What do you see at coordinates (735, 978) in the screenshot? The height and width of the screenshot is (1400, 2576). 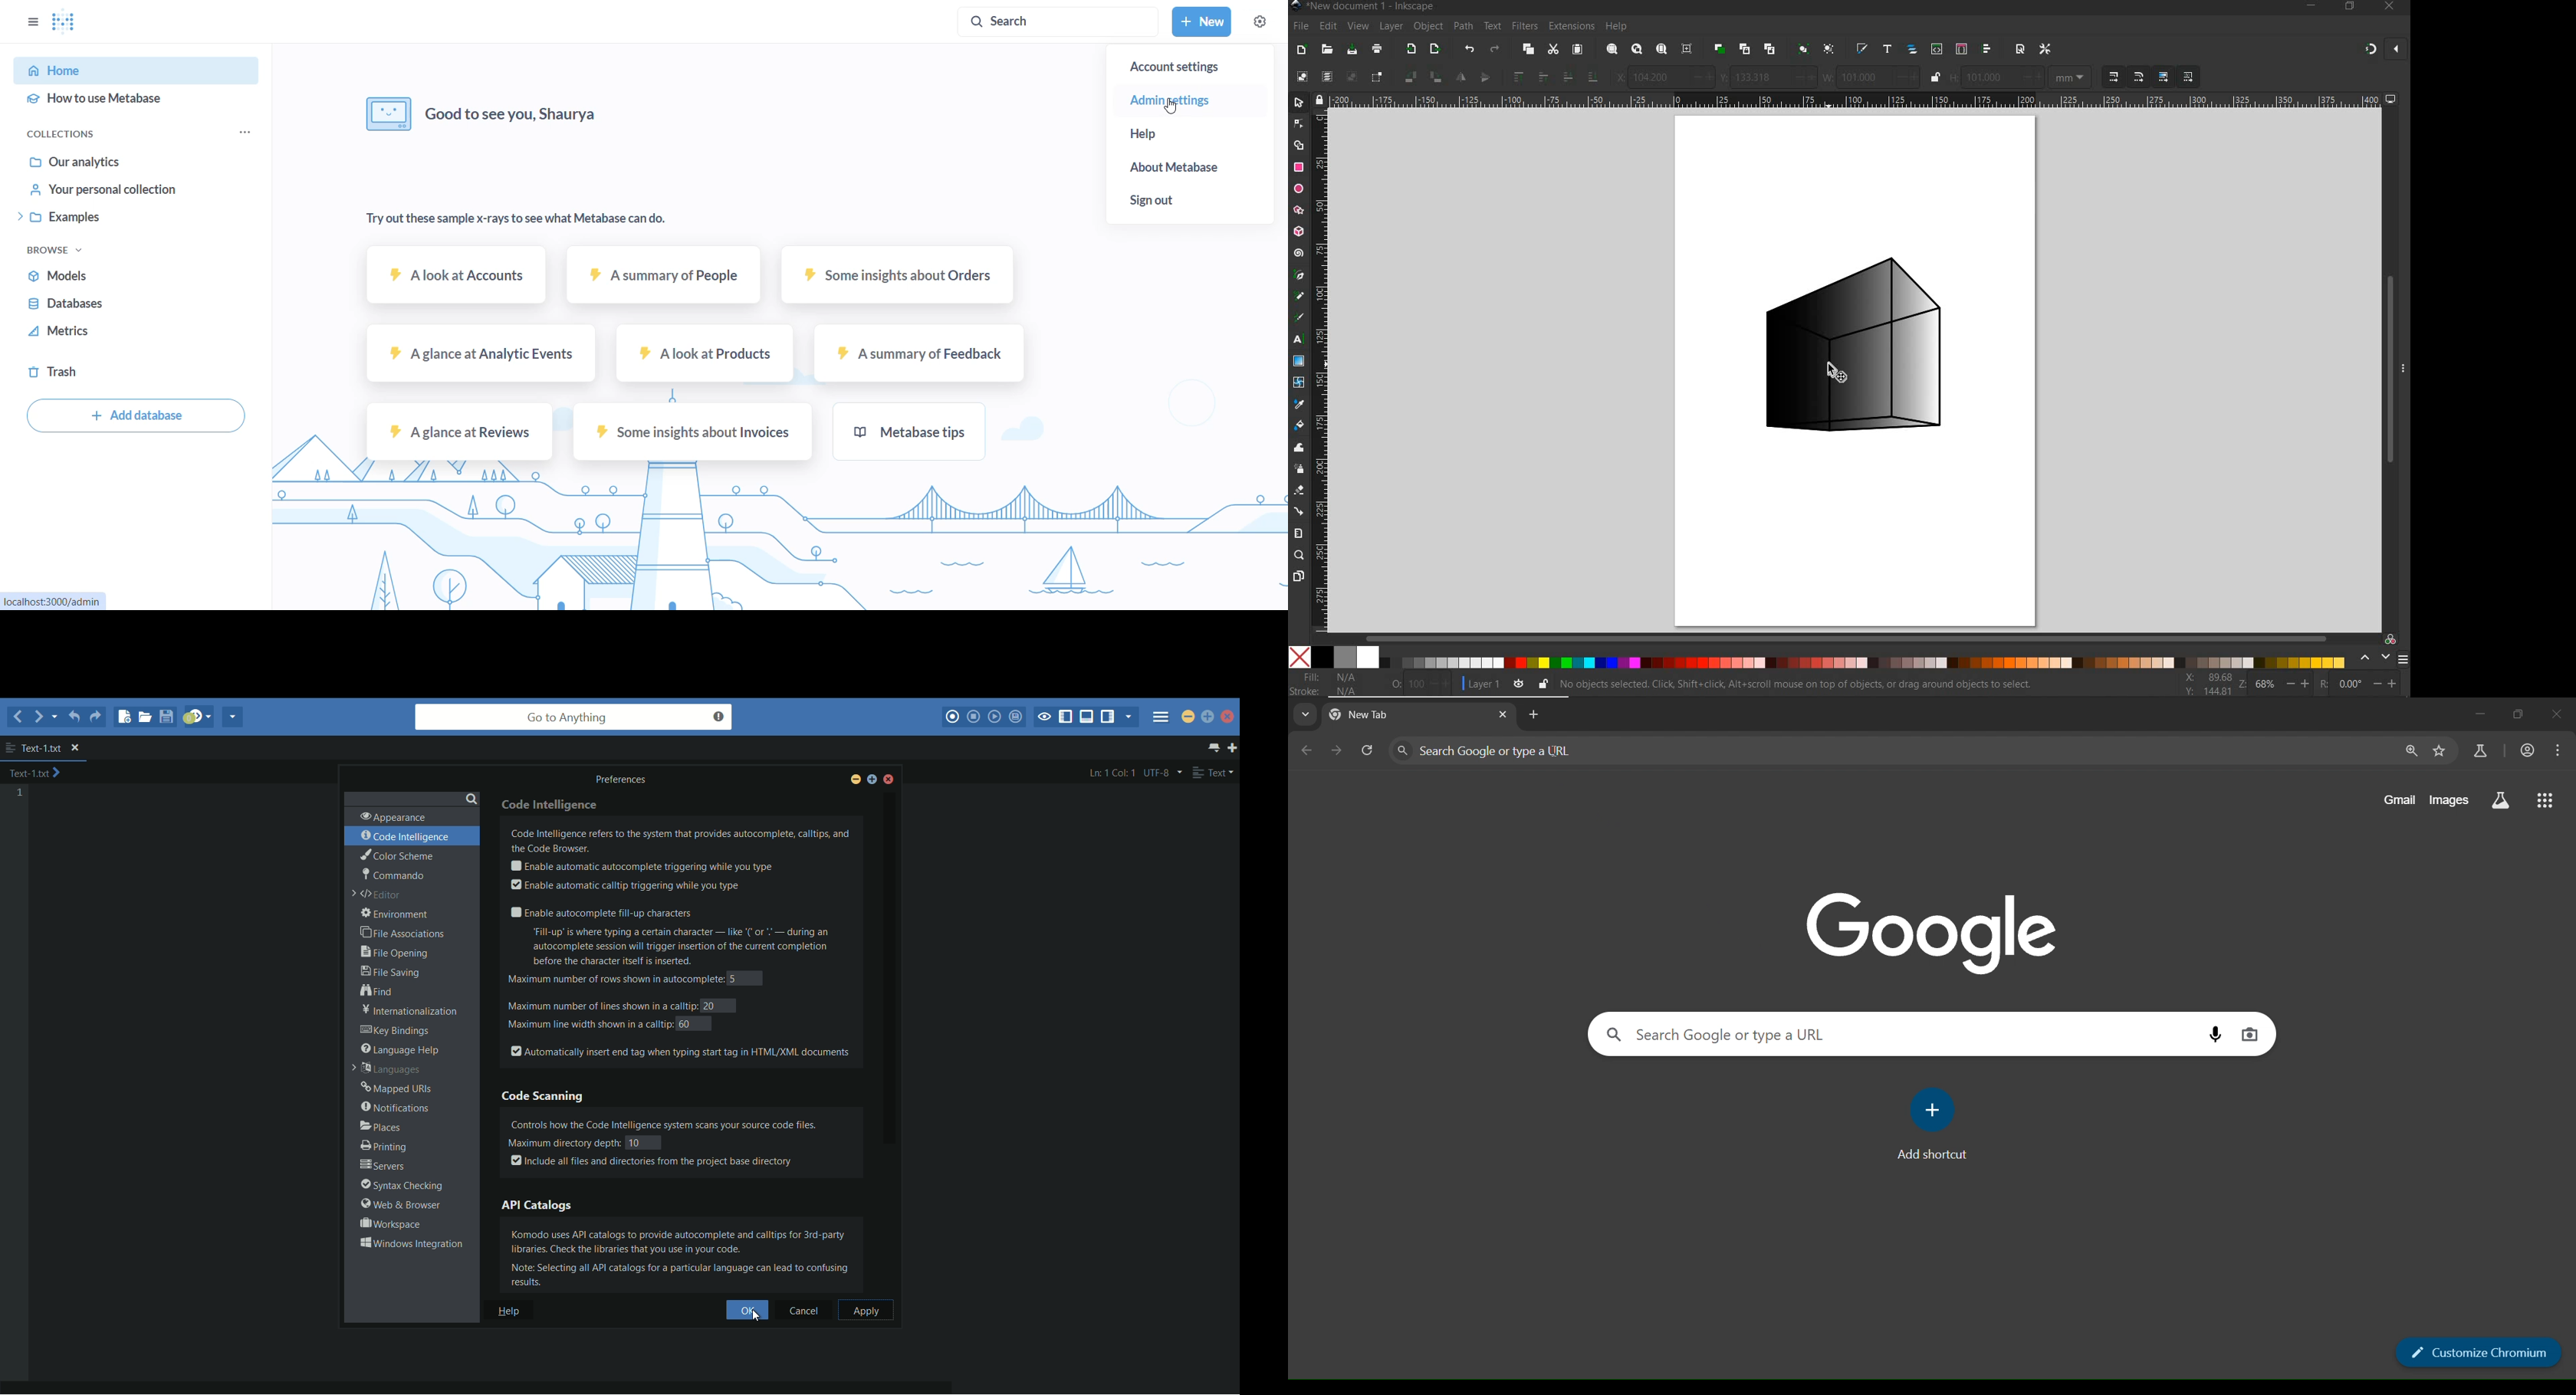 I see `5` at bounding box center [735, 978].